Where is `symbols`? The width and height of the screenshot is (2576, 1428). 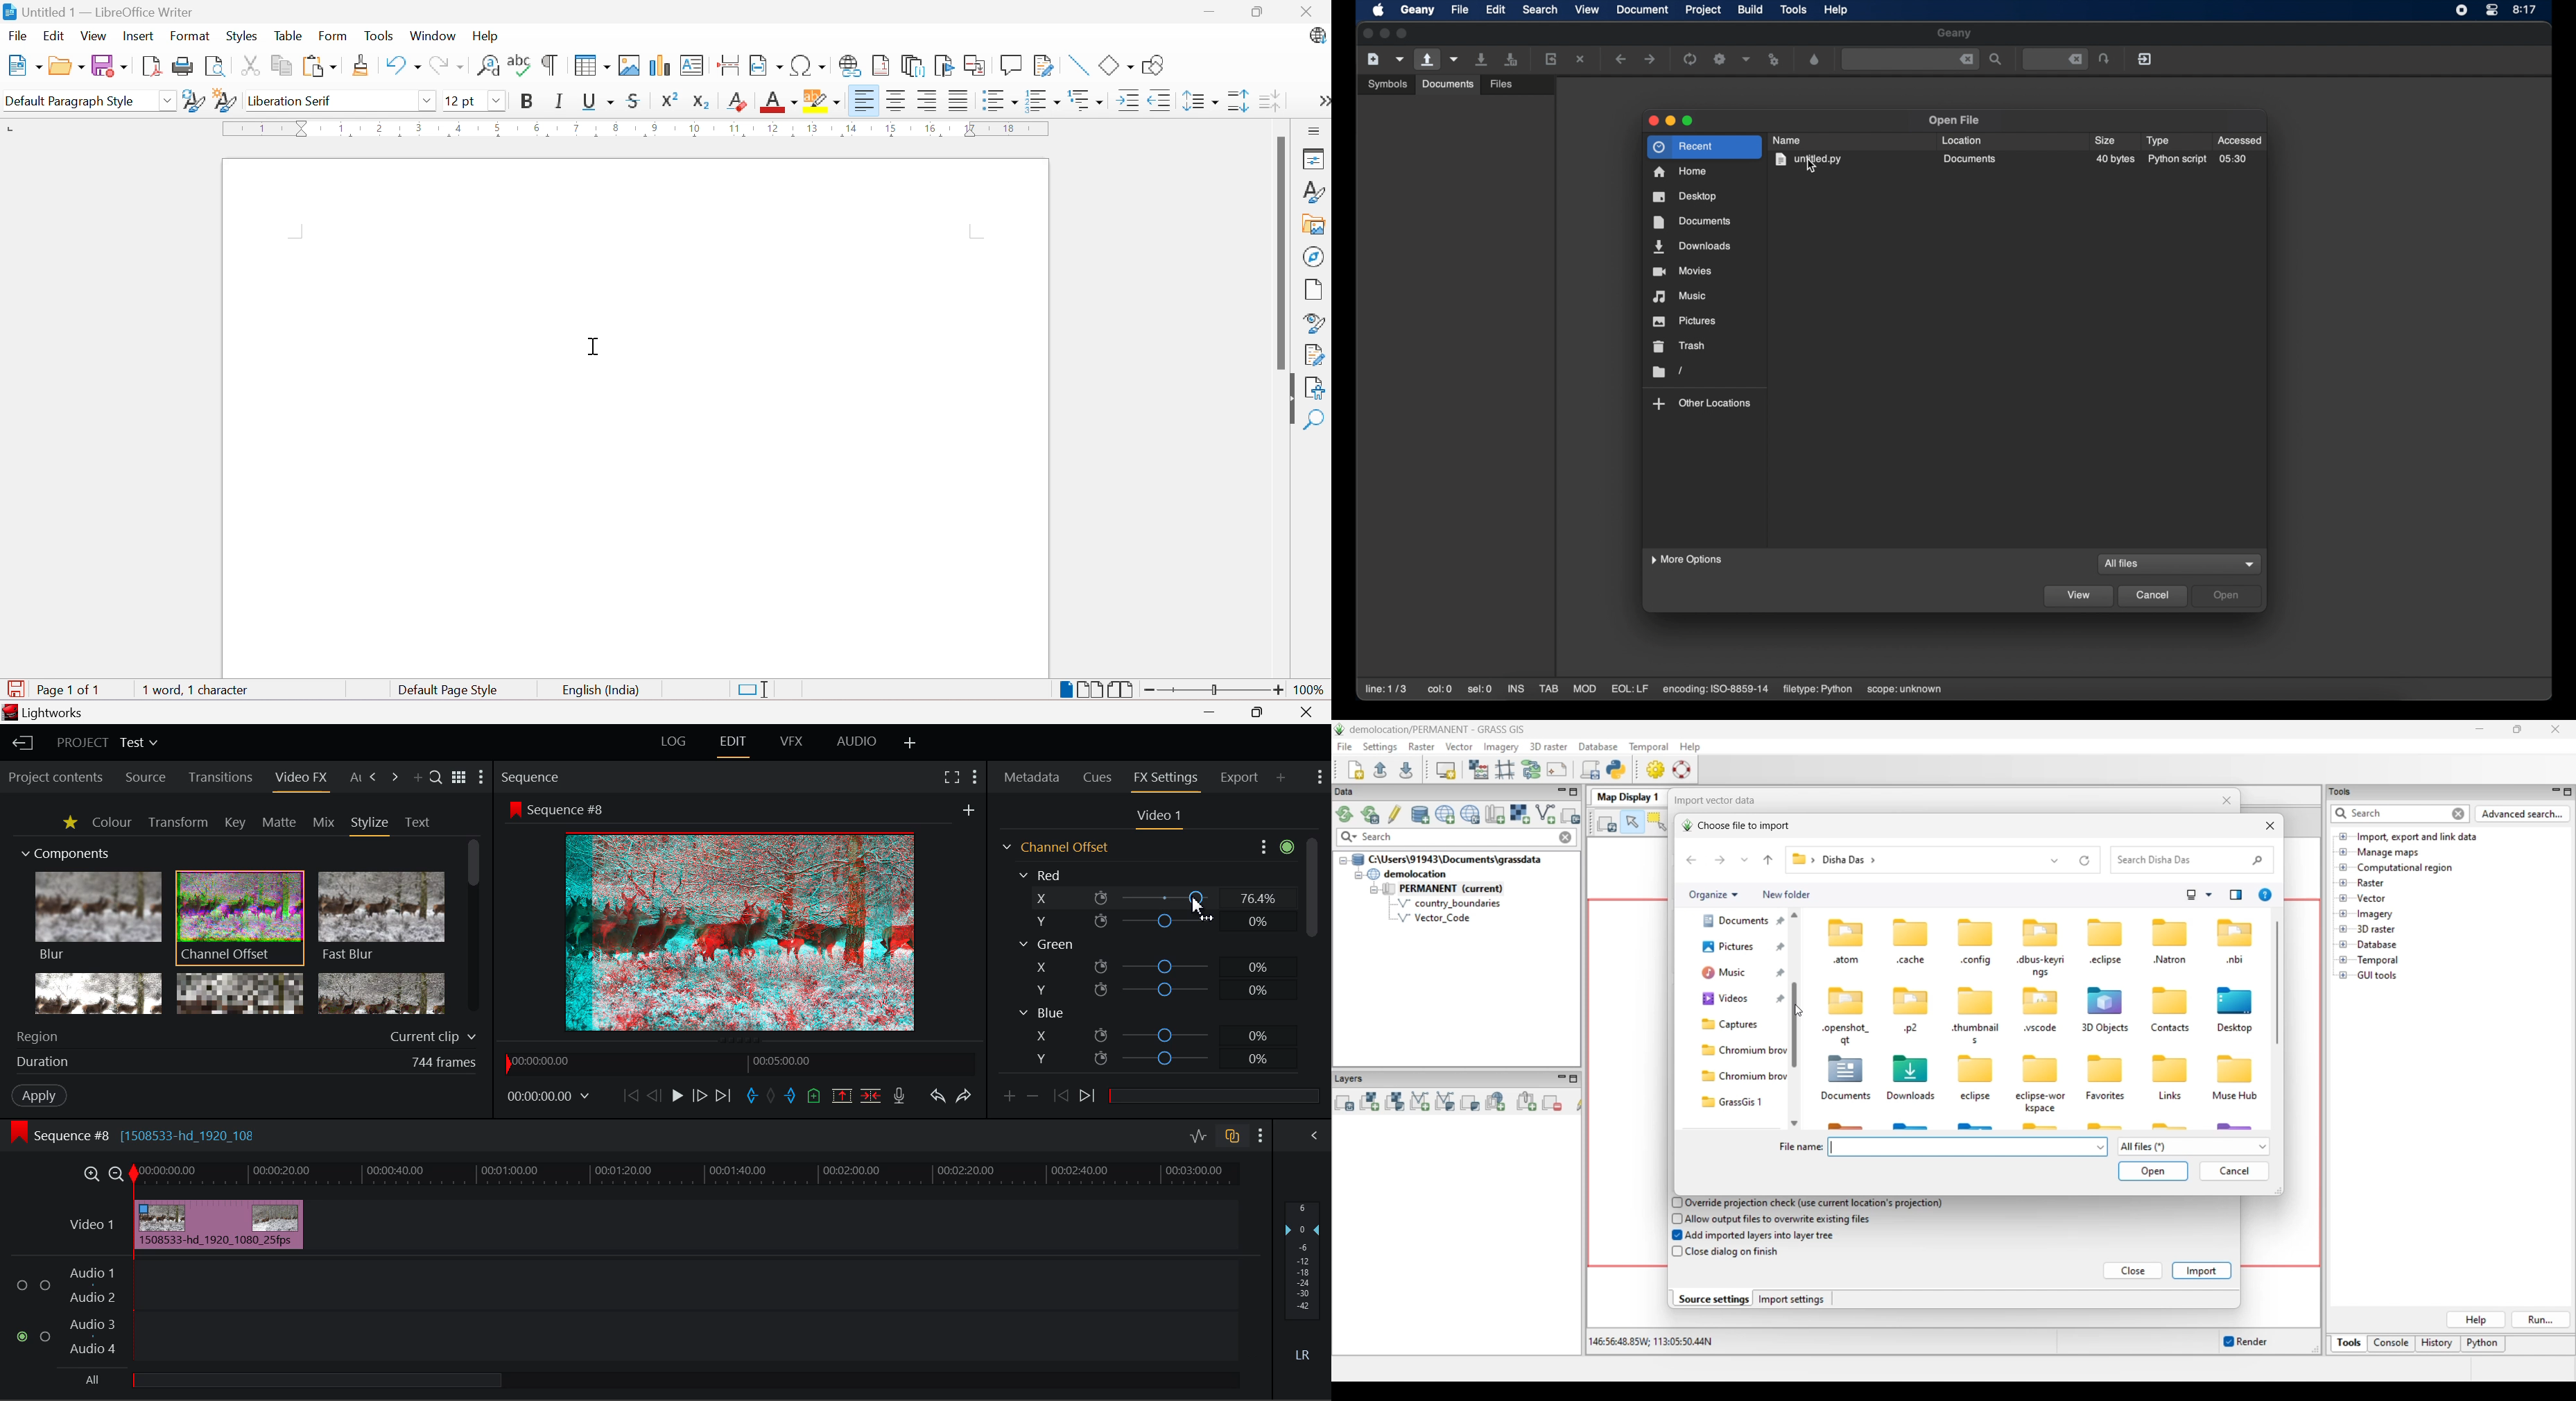 symbols is located at coordinates (1388, 84).